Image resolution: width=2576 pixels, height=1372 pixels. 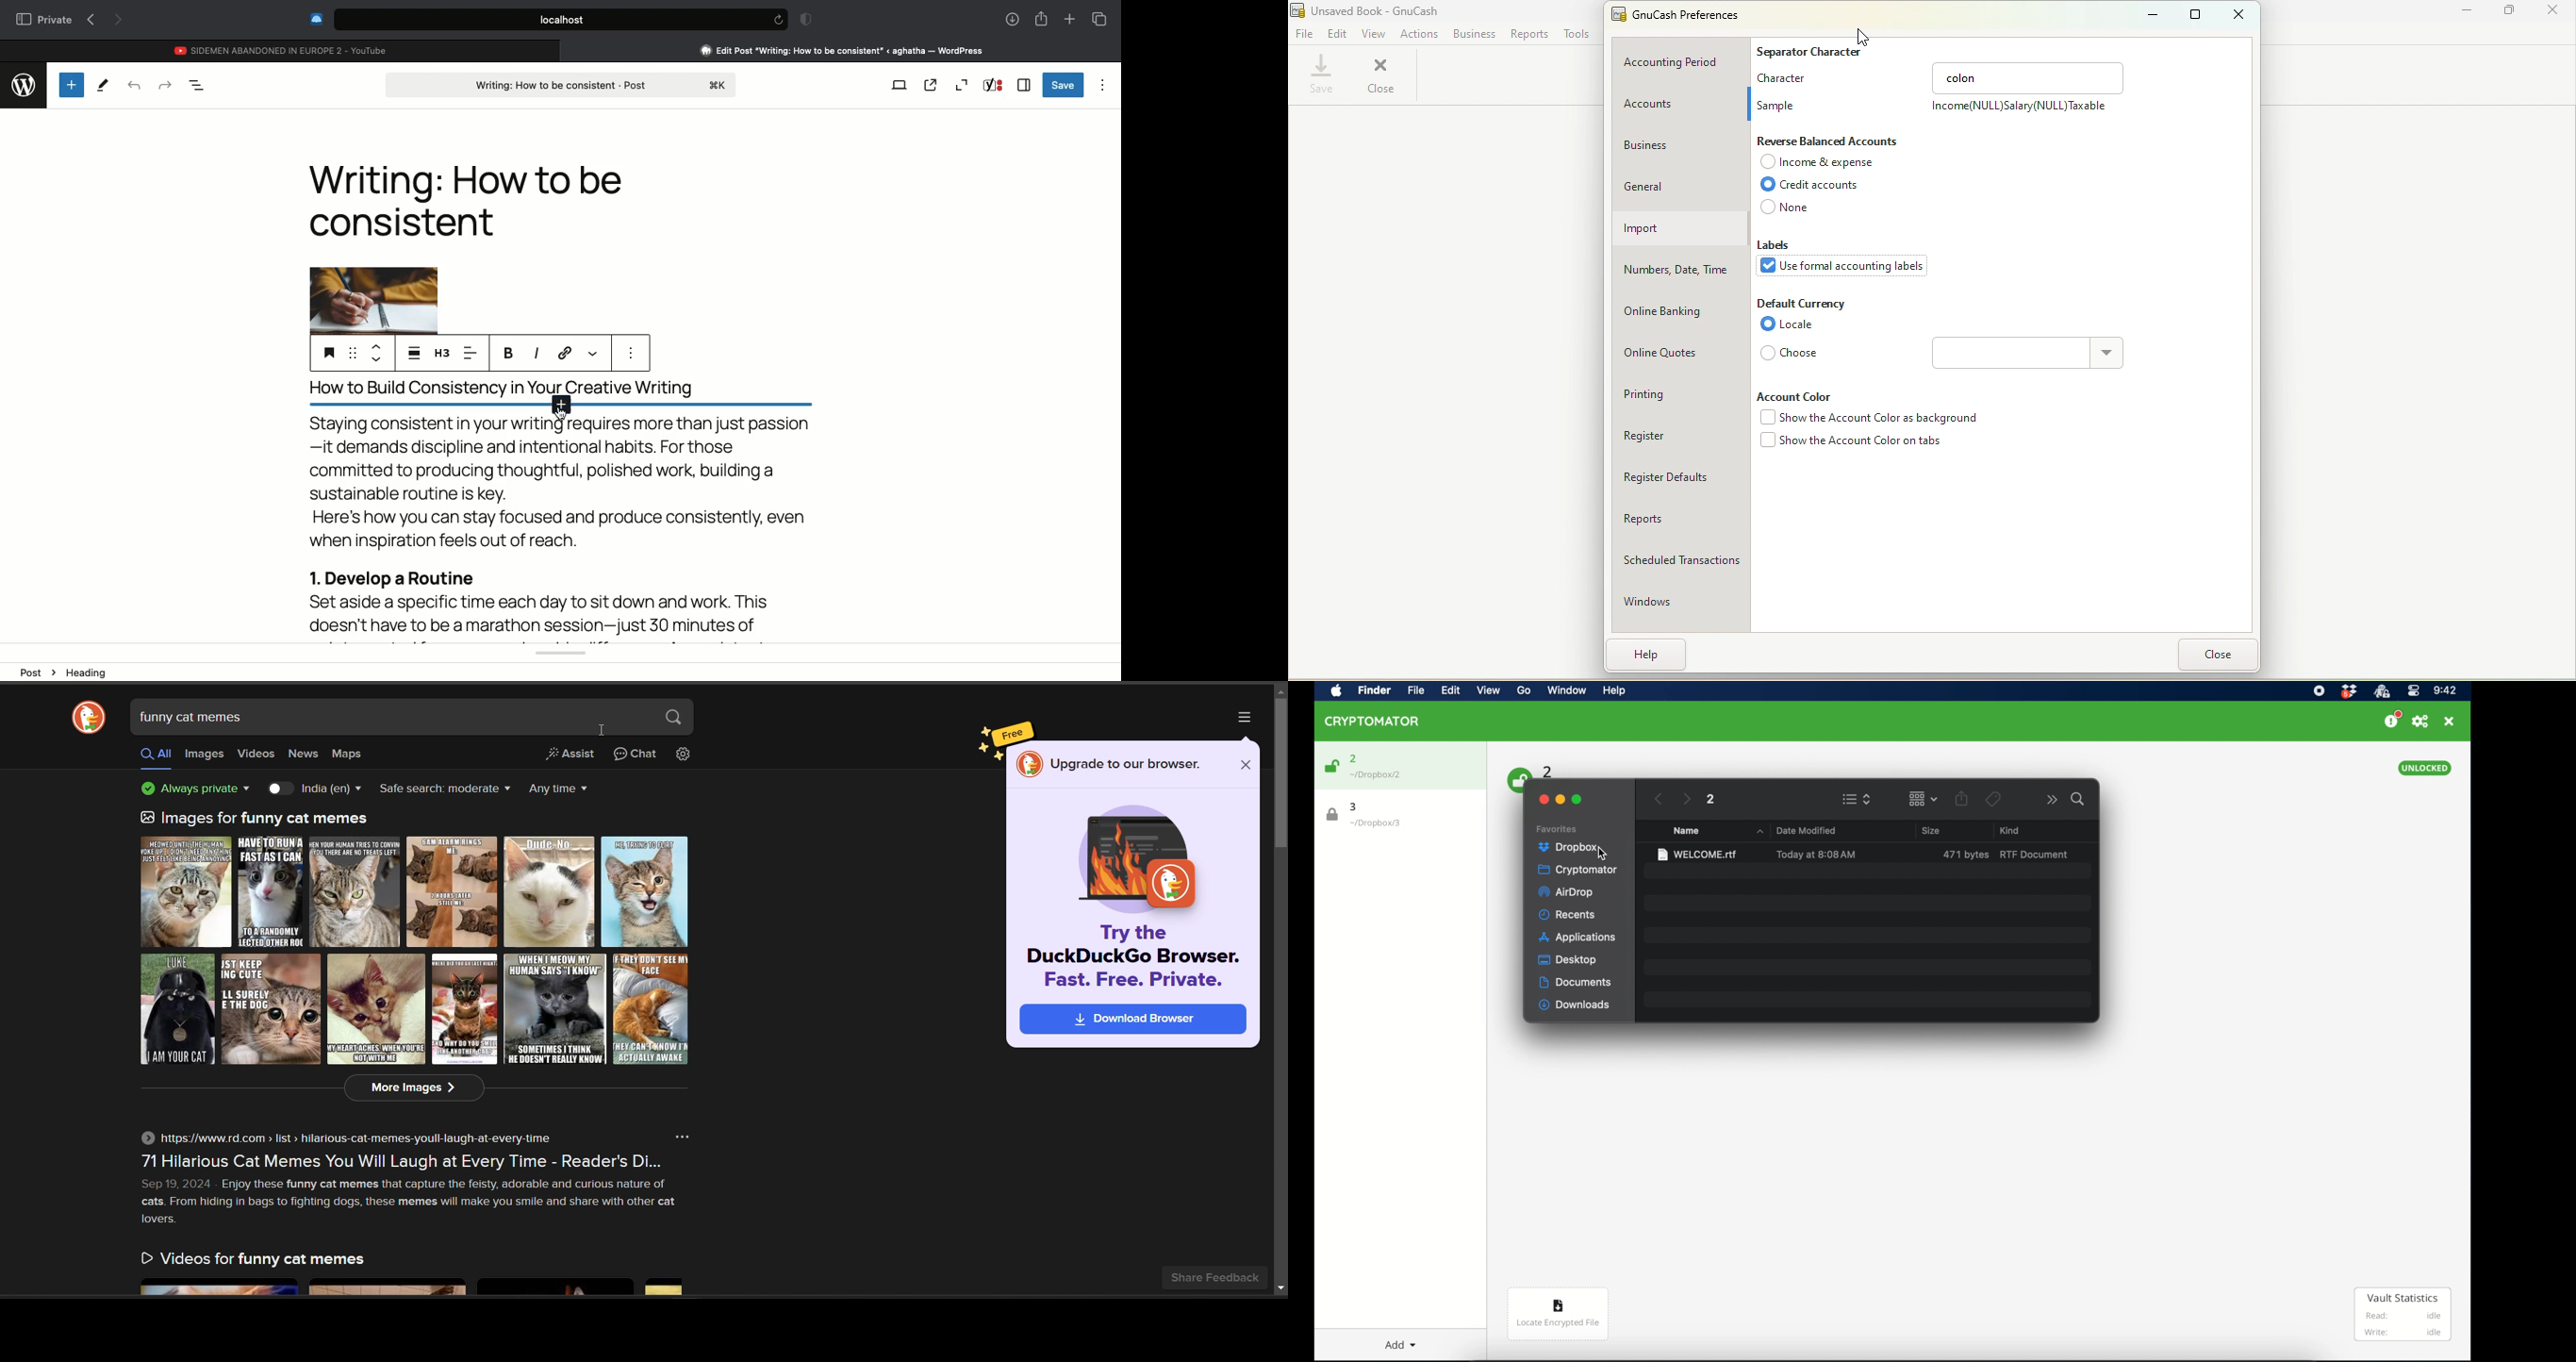 What do you see at coordinates (1812, 49) in the screenshot?
I see `Separate character` at bounding box center [1812, 49].